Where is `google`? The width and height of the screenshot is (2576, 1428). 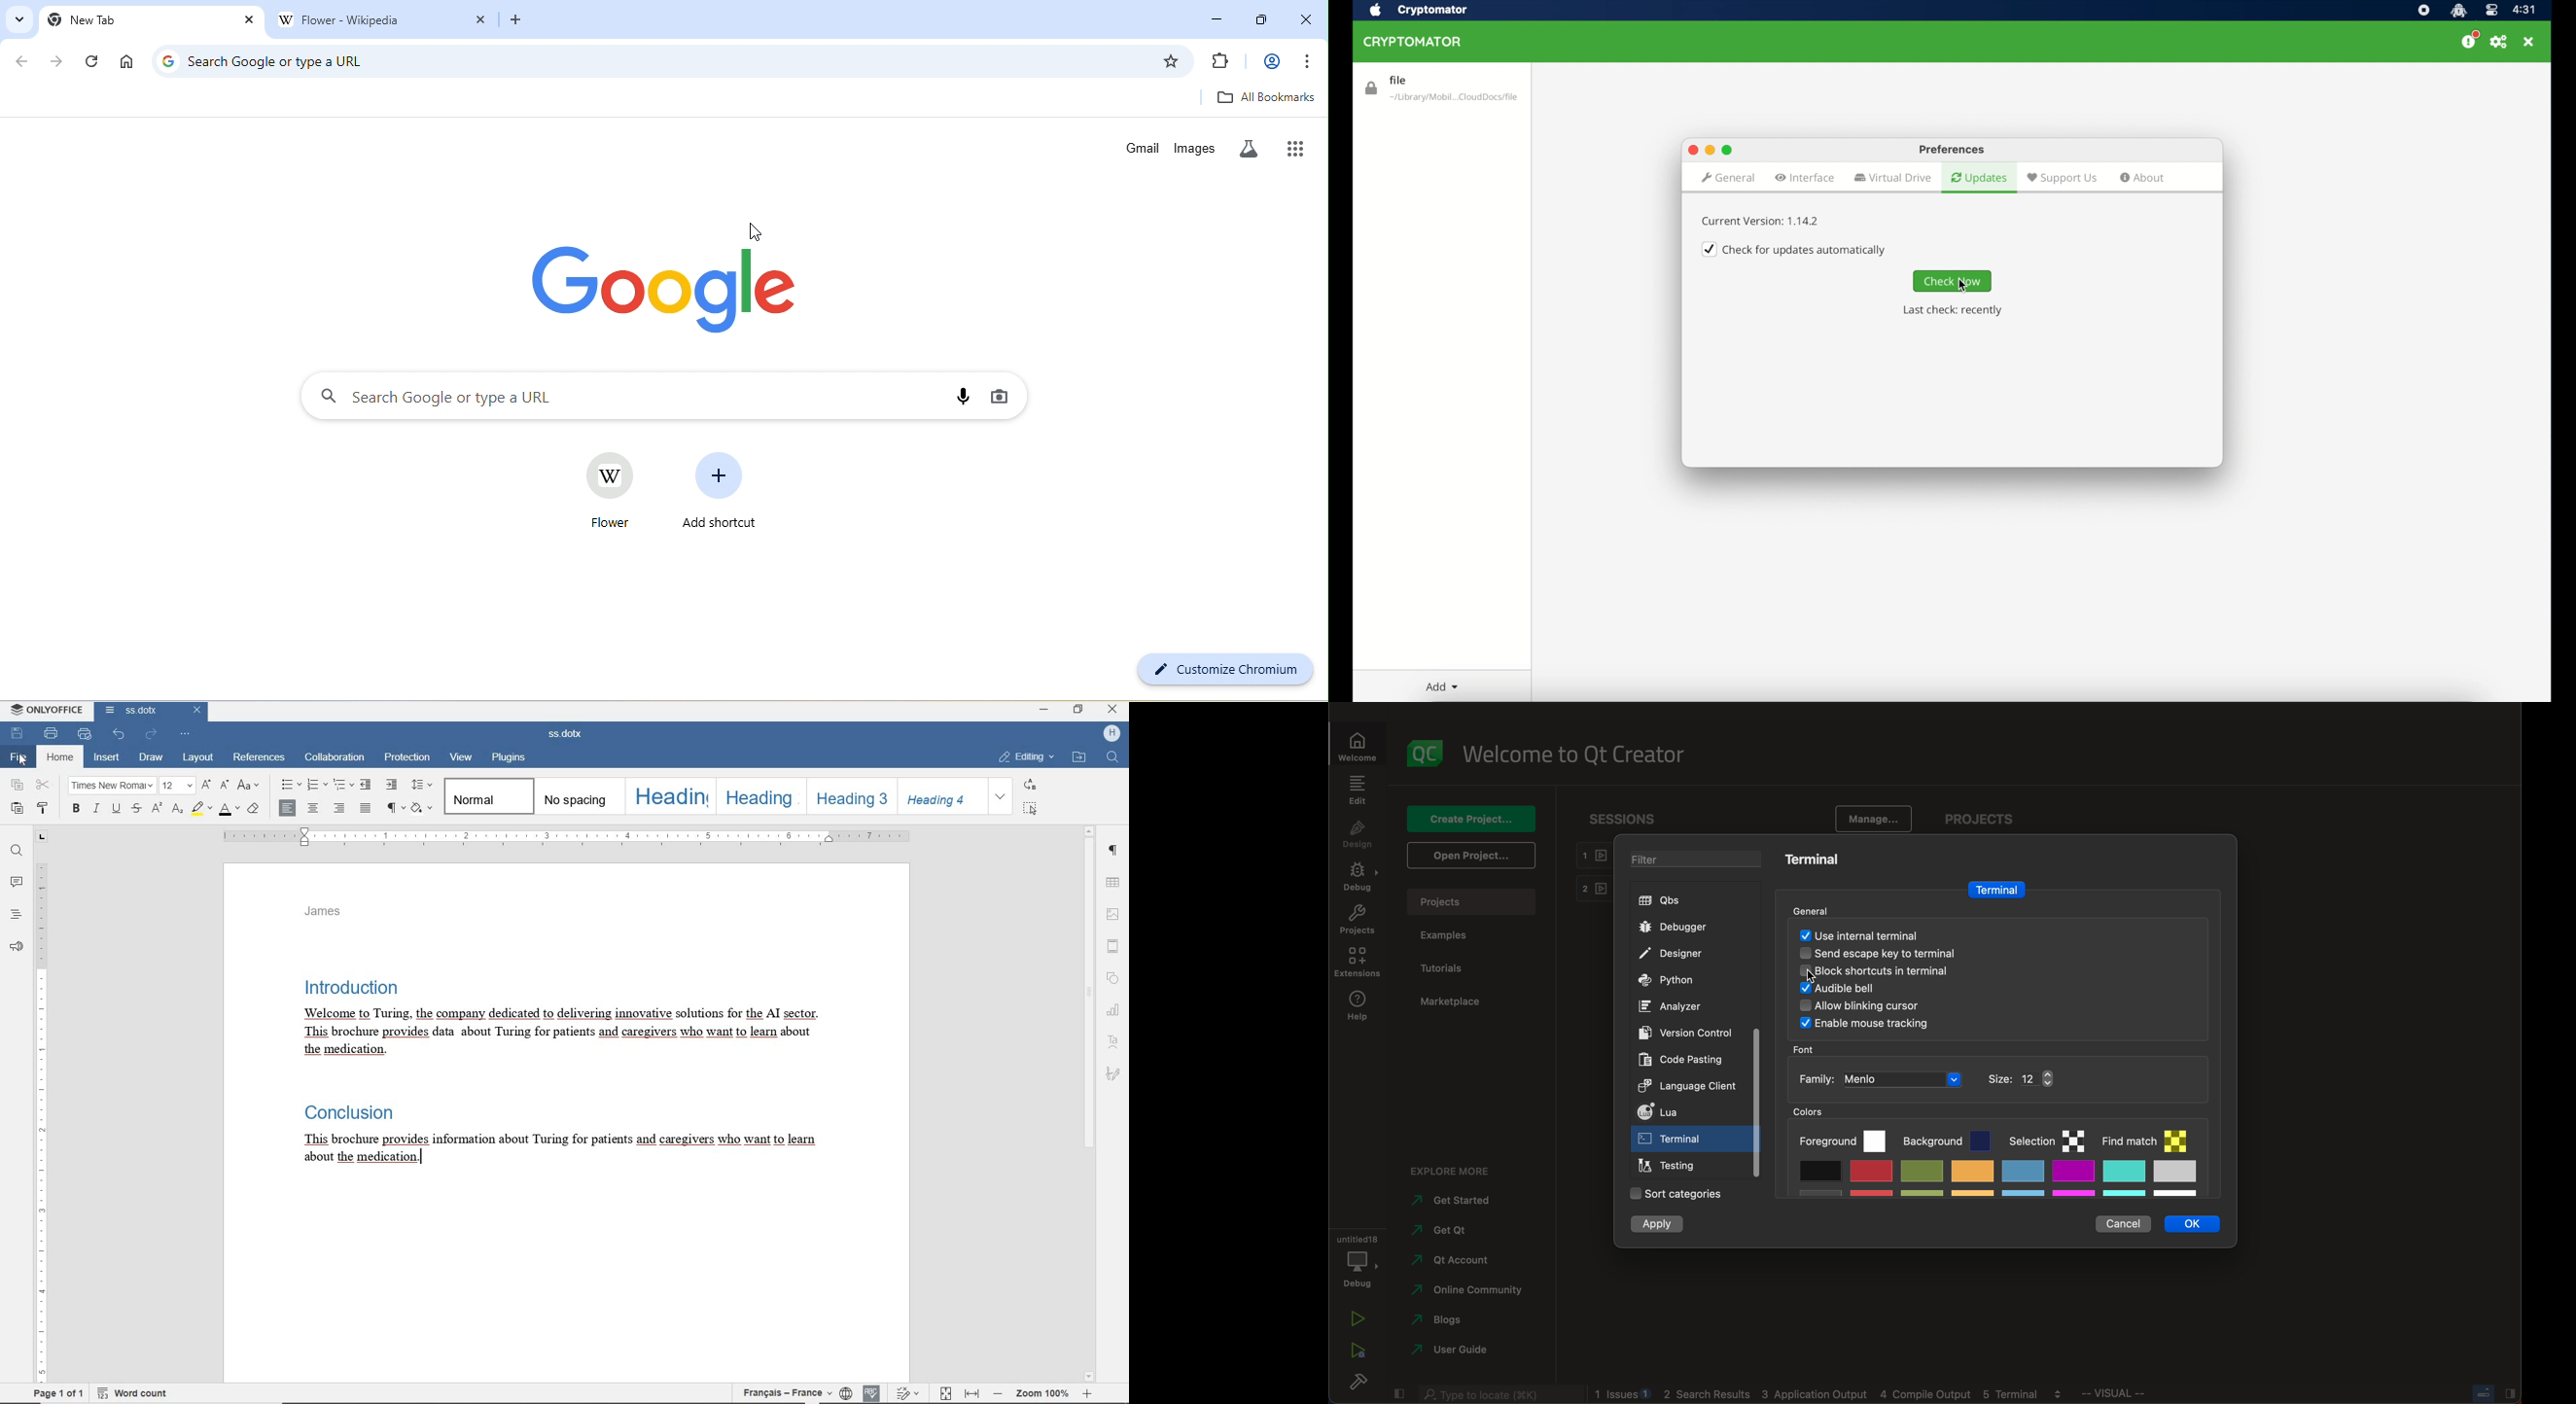
google is located at coordinates (672, 287).